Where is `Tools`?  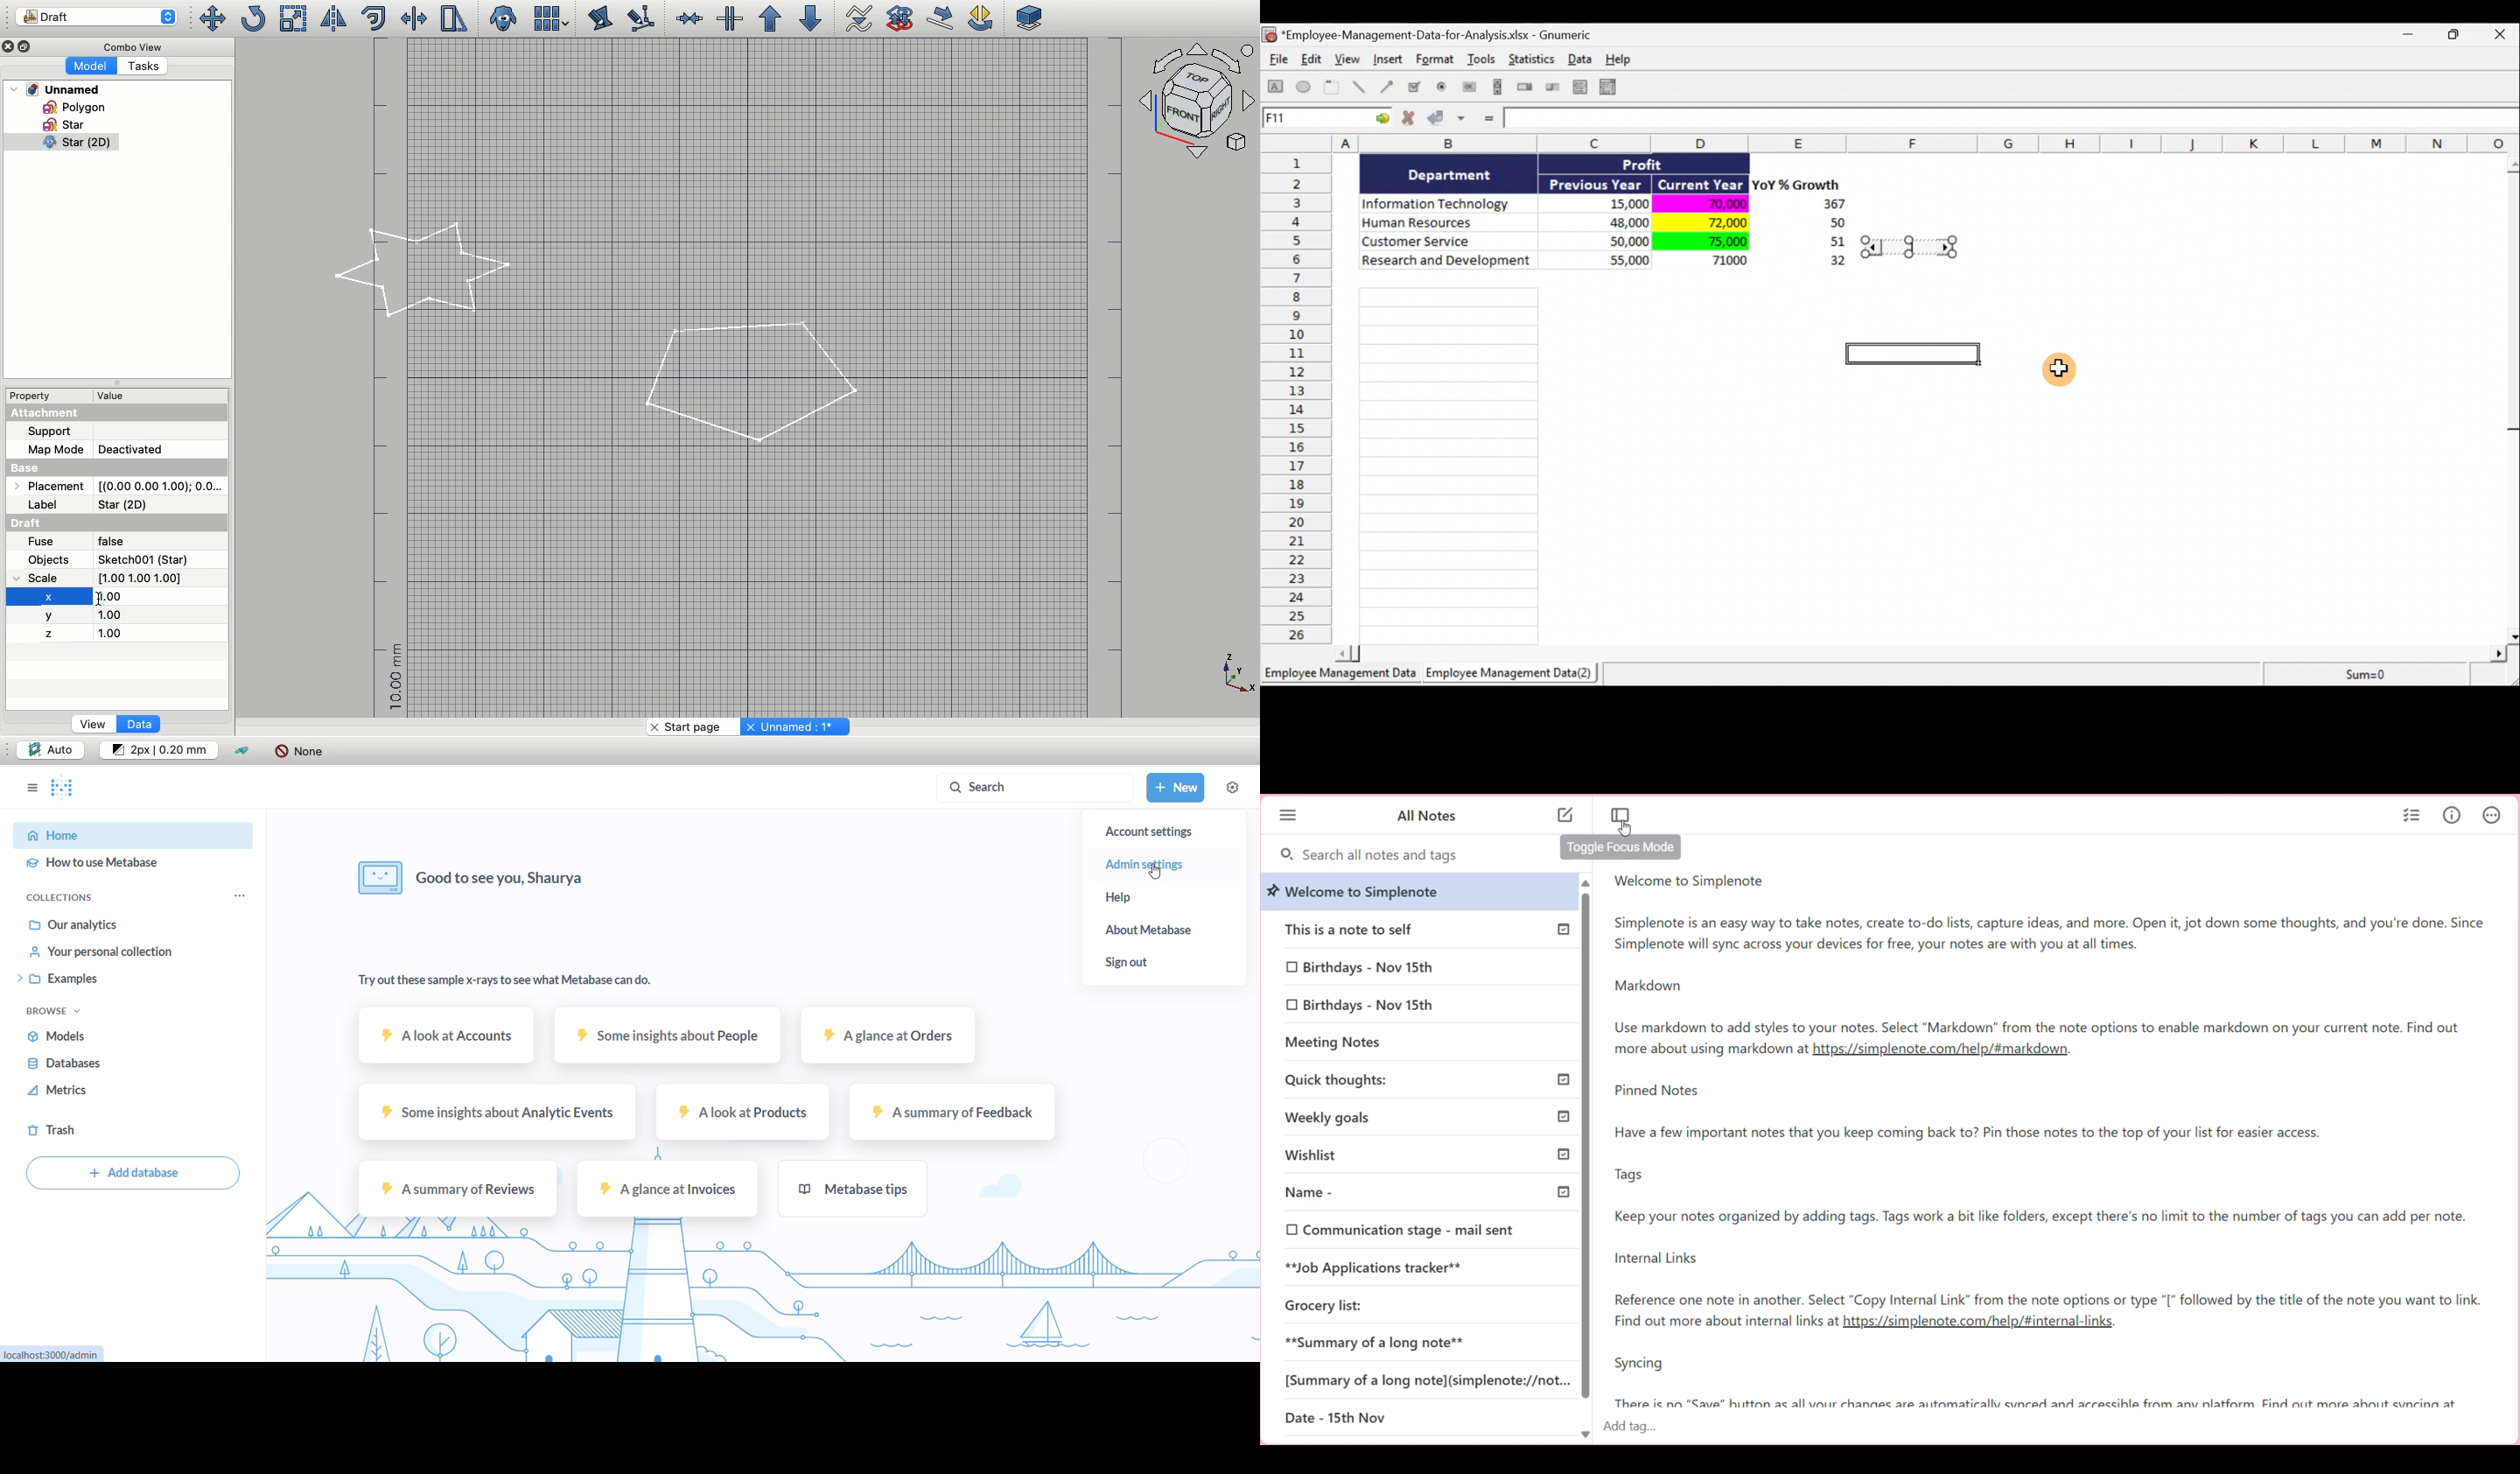
Tools is located at coordinates (1483, 62).